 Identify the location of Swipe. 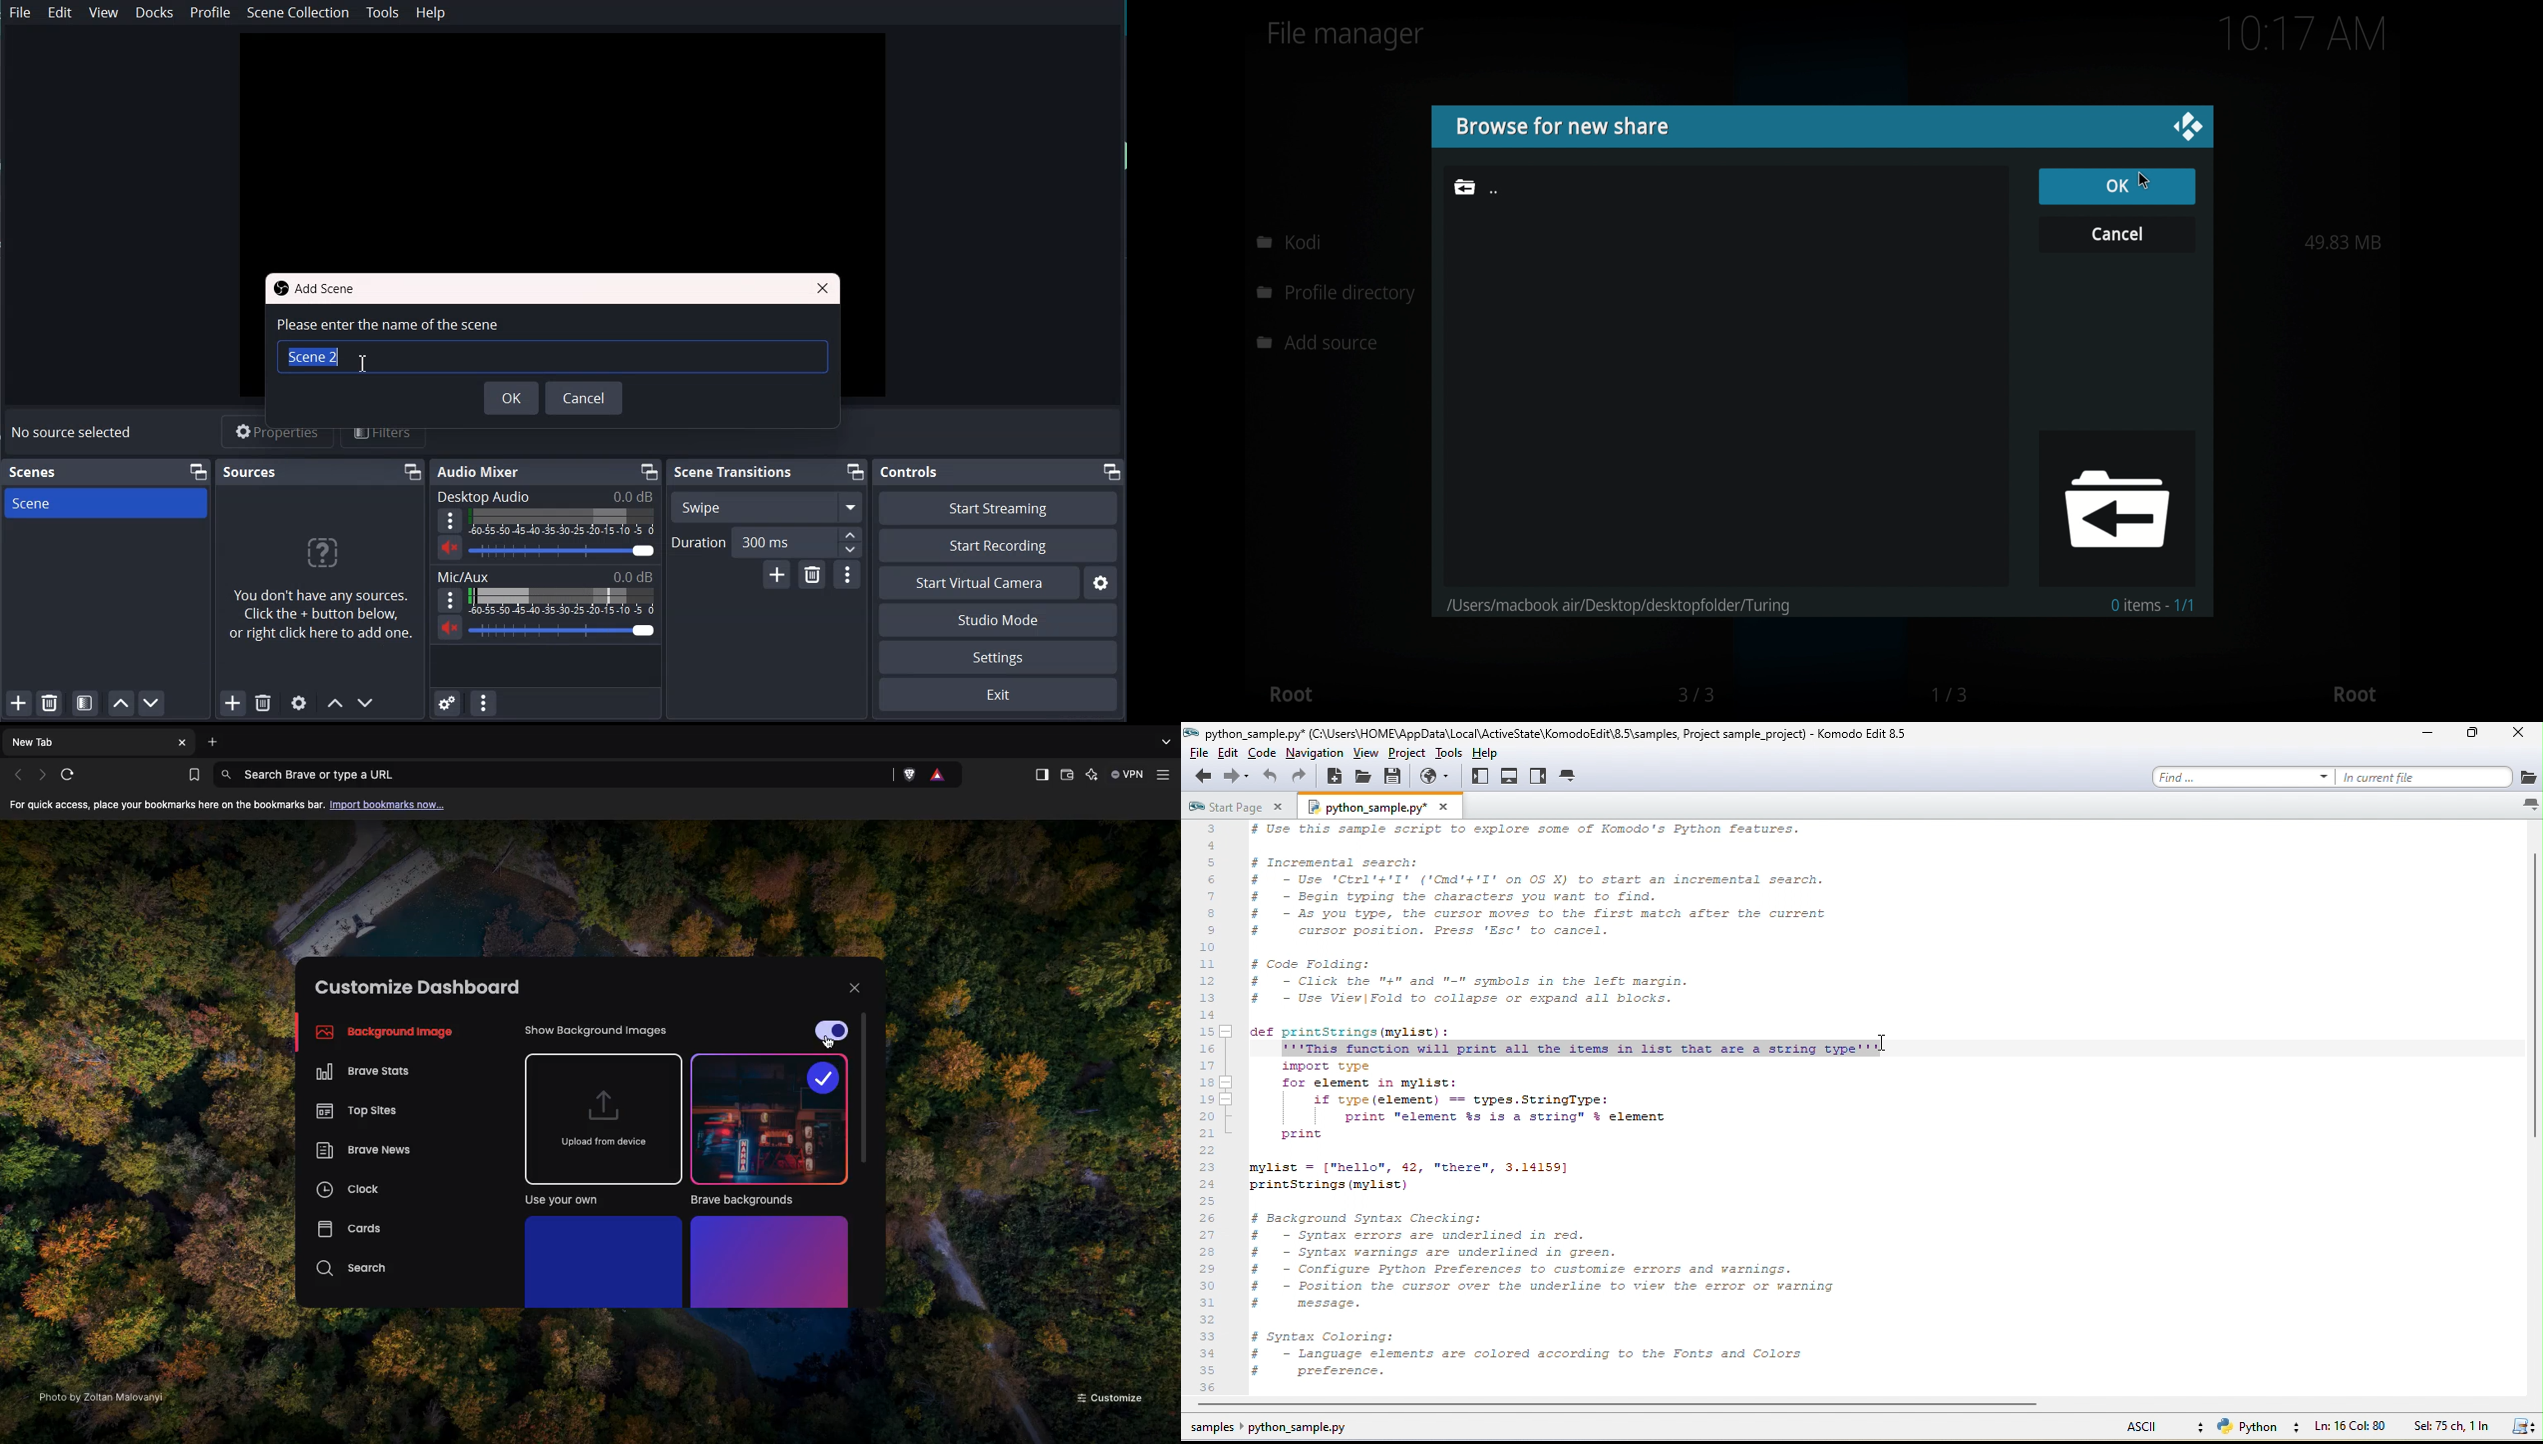
(767, 506).